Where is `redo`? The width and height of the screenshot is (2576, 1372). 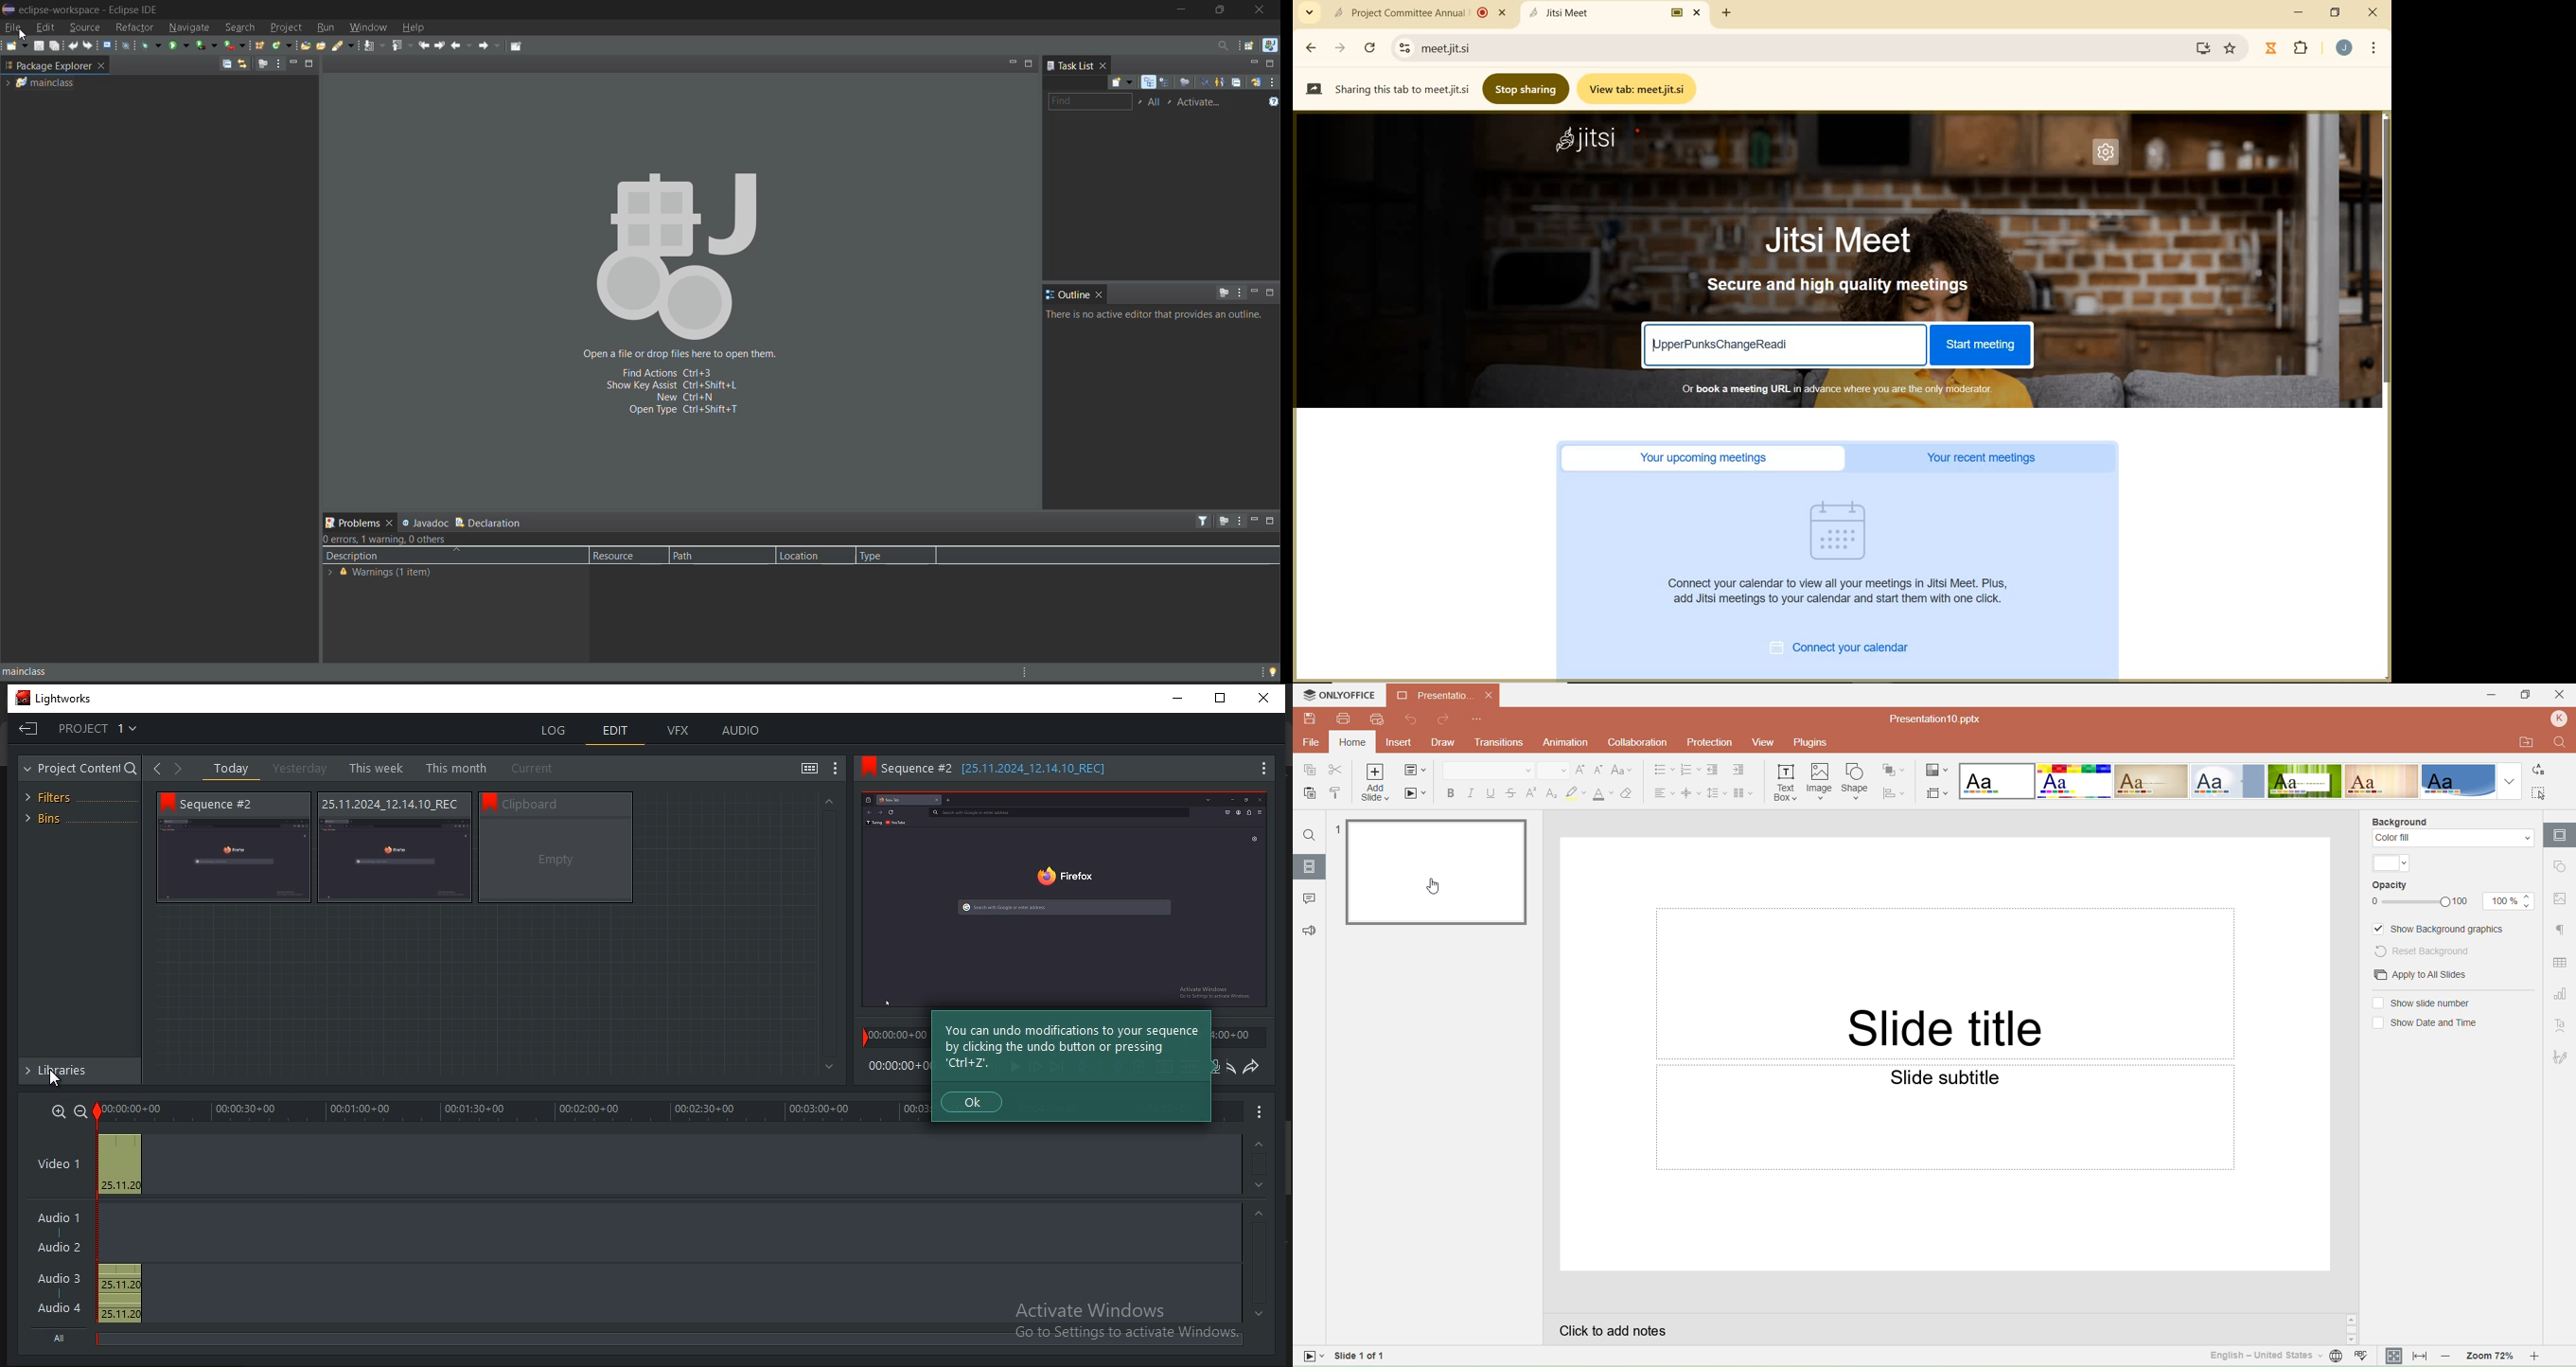
redo is located at coordinates (89, 45).